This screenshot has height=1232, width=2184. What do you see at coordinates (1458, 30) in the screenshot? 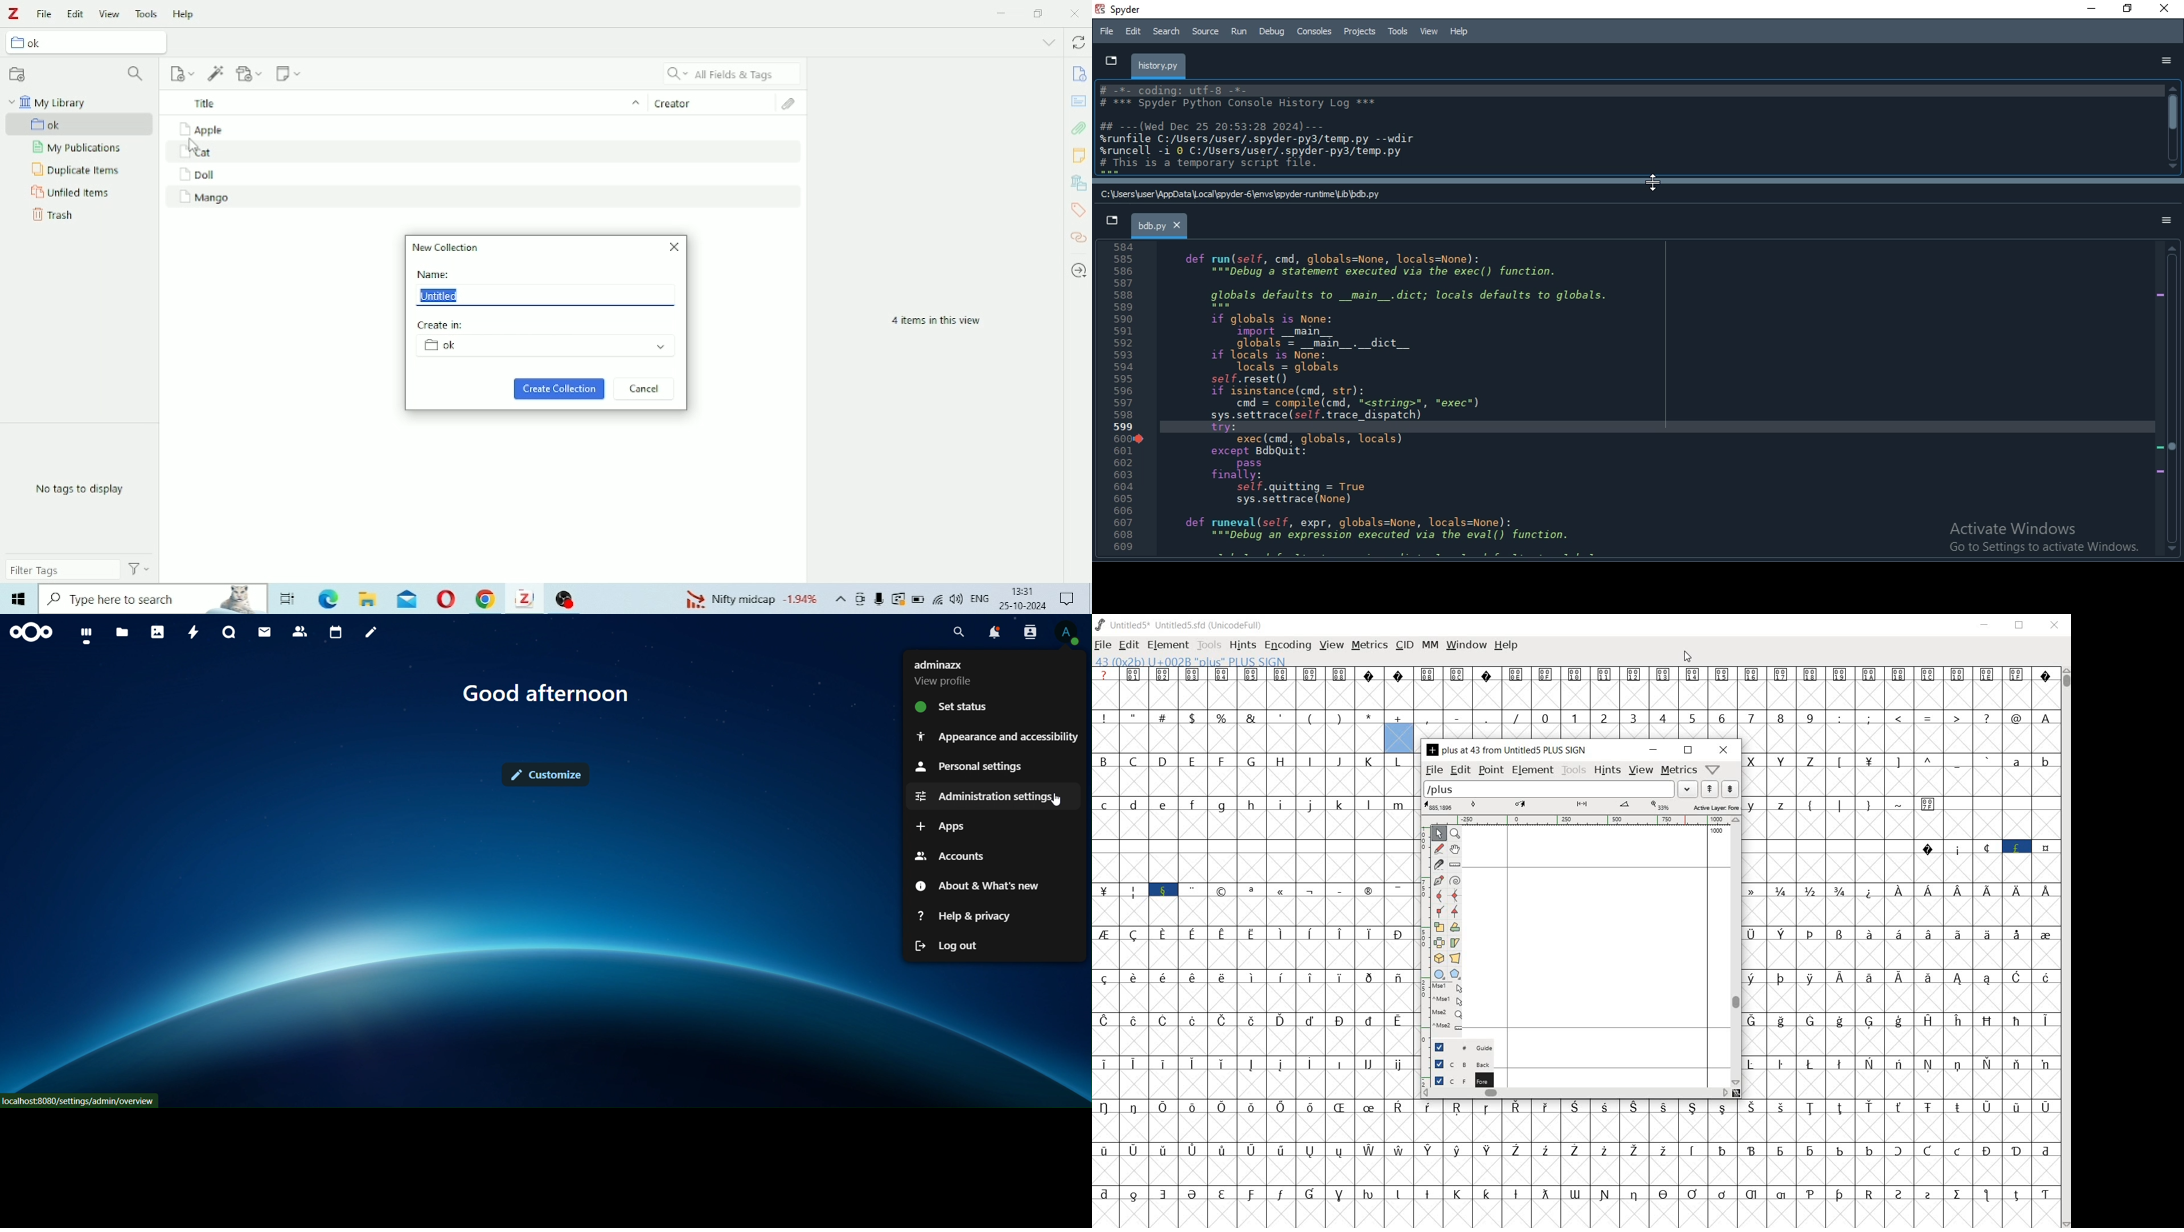
I see `Help` at bounding box center [1458, 30].